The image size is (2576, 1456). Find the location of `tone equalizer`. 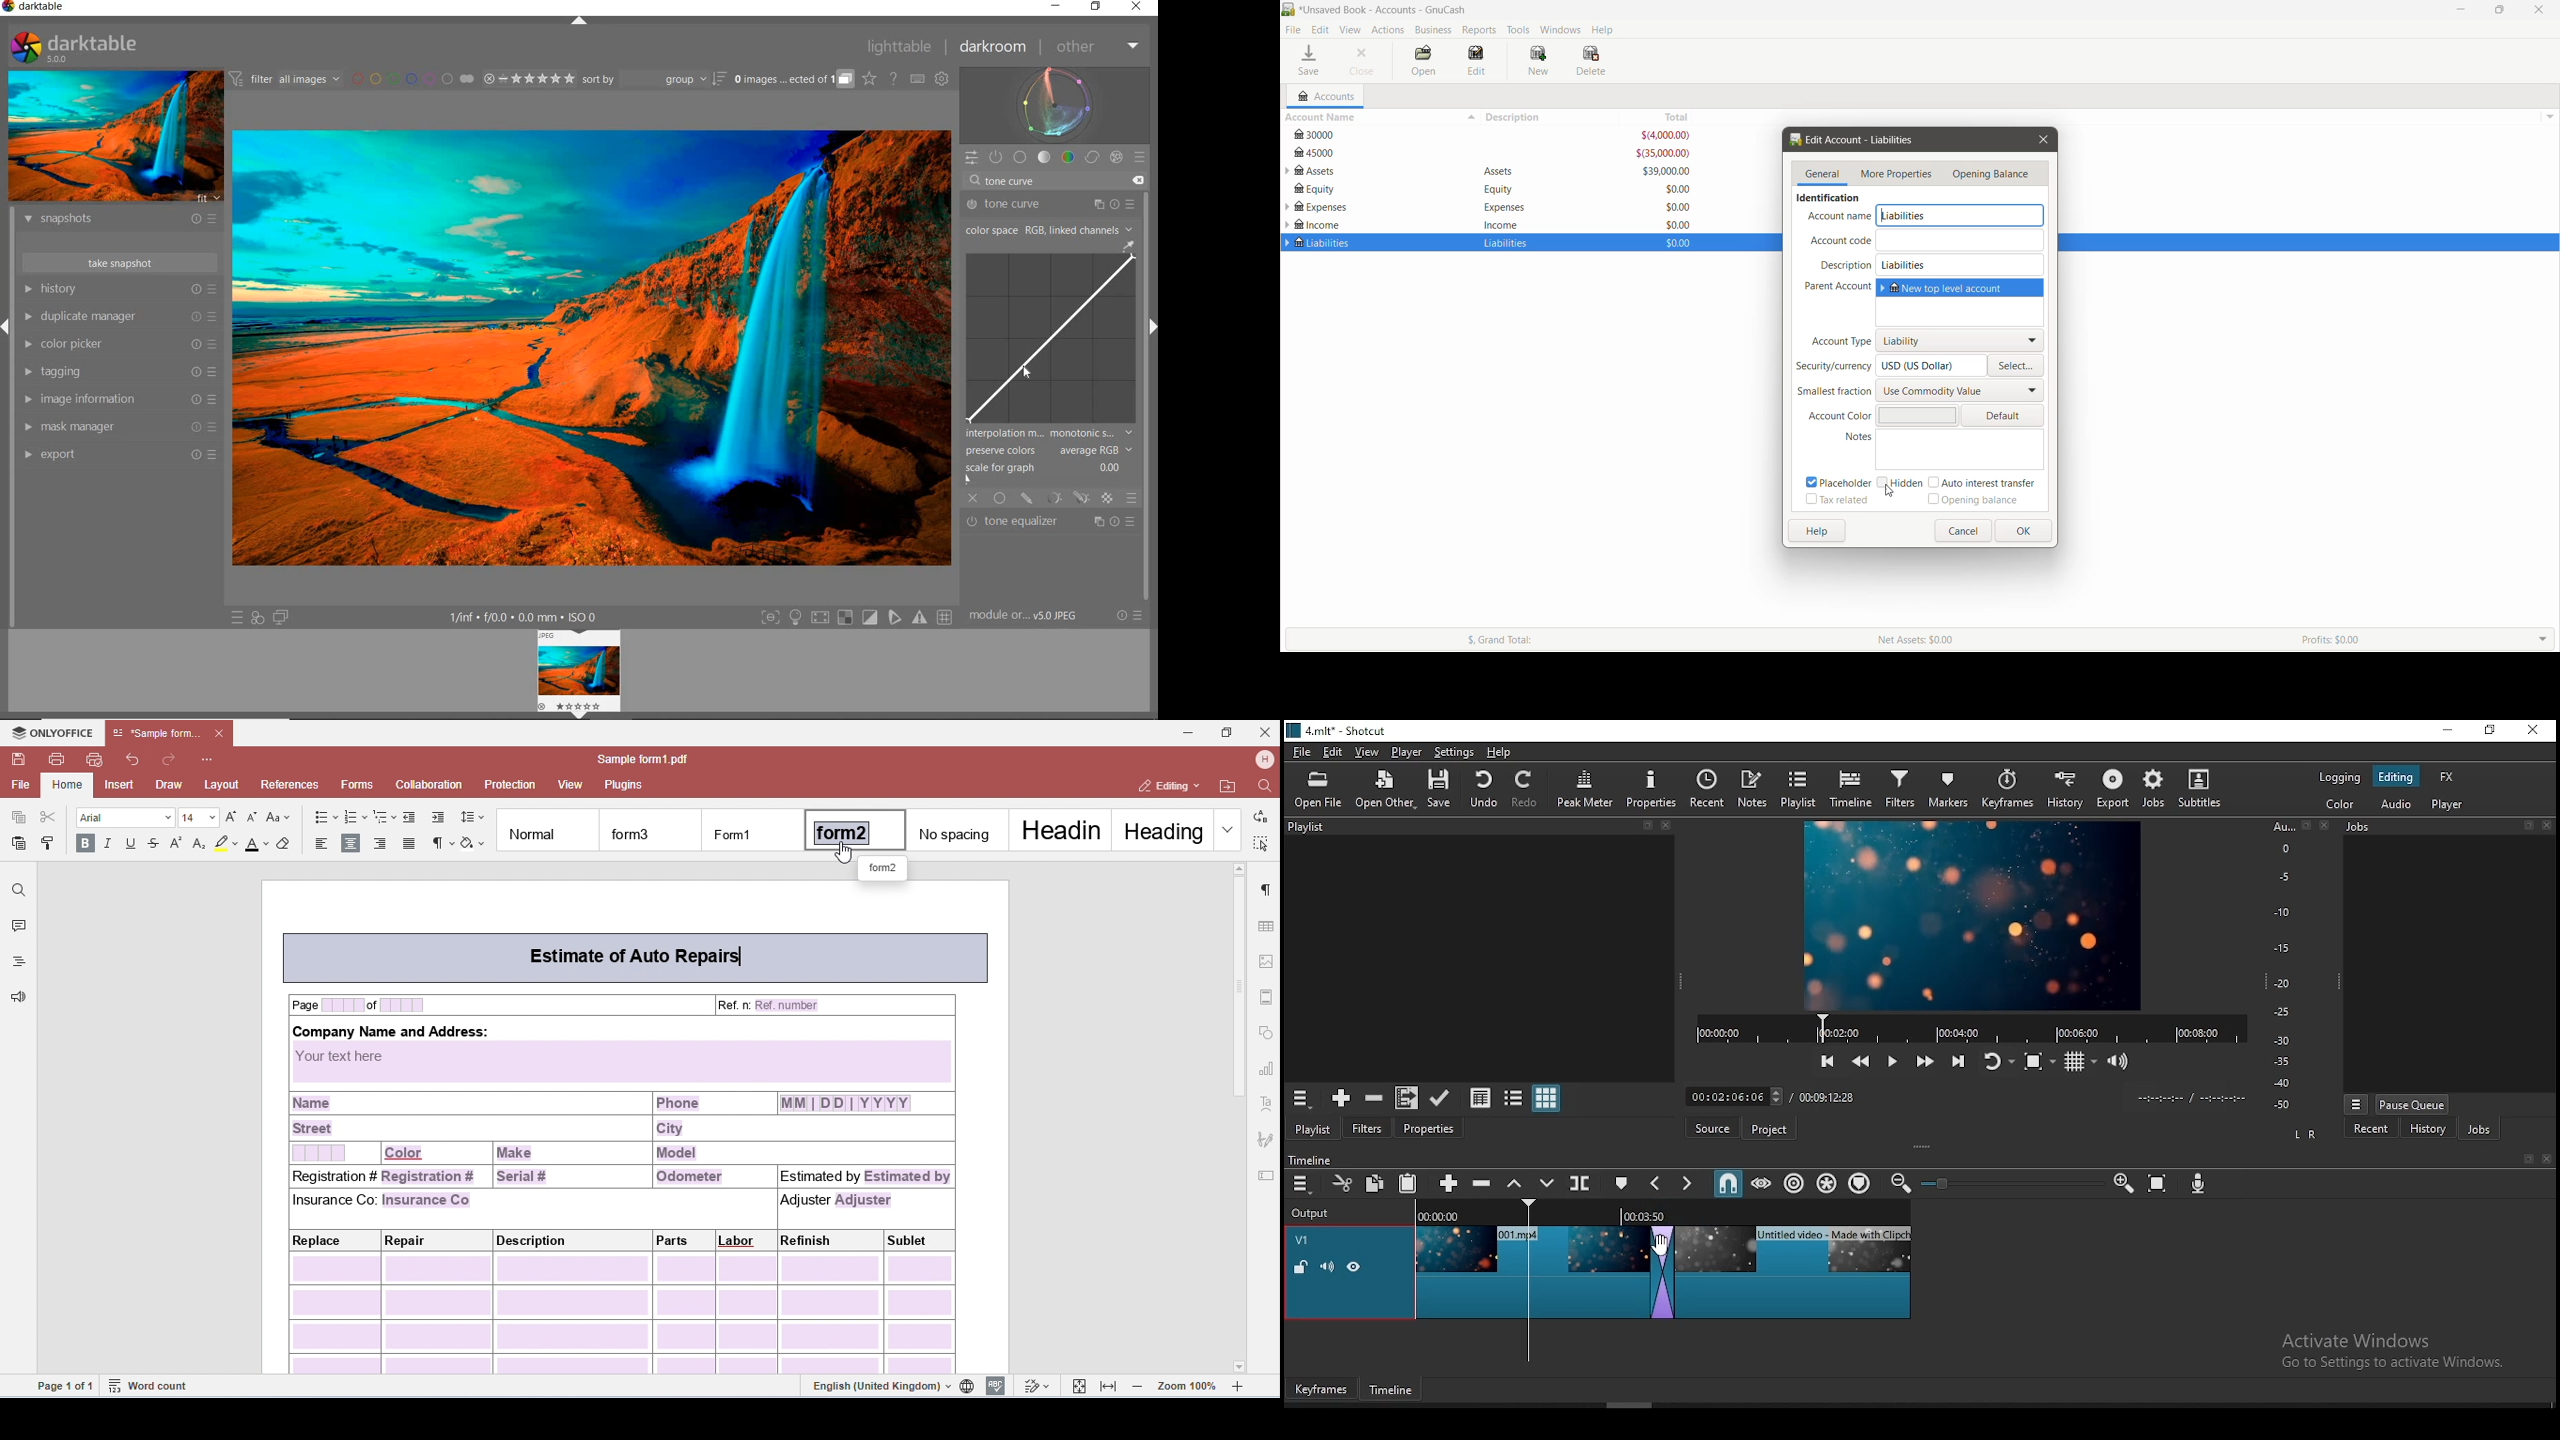

tone equalizer is located at coordinates (1052, 521).